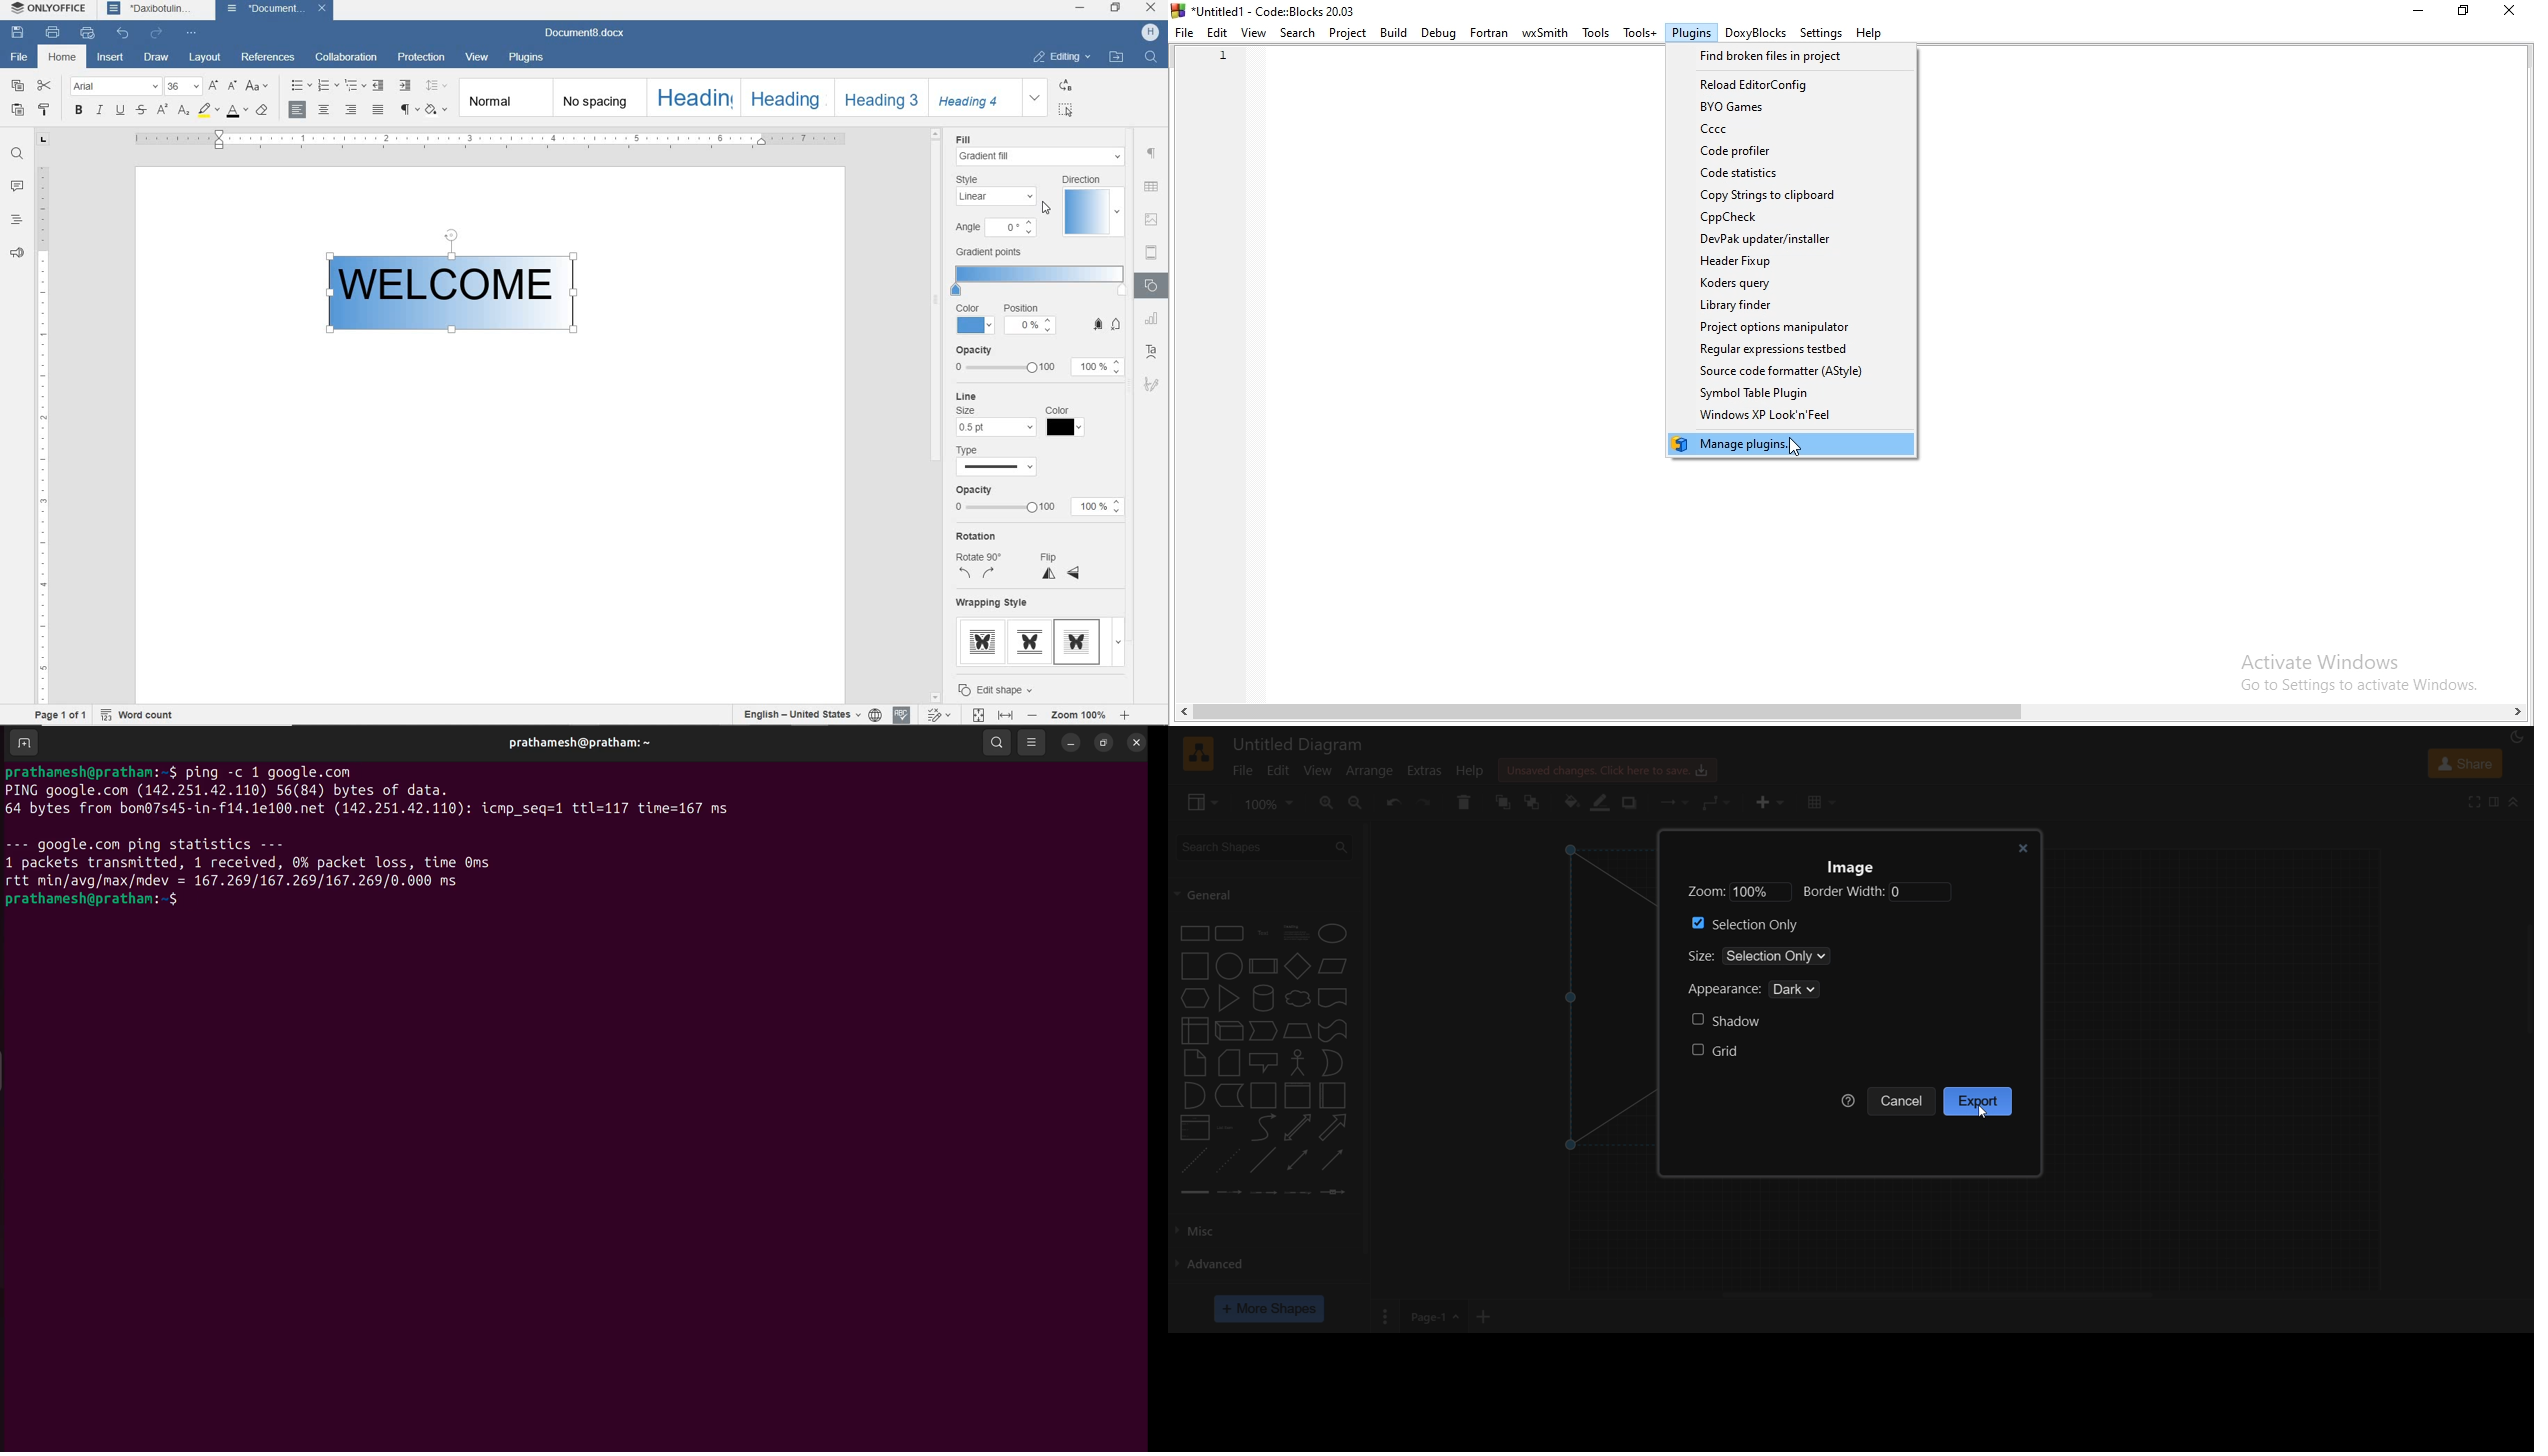 The height and width of the screenshot is (1456, 2548). I want to click on PASTE, so click(18, 109).